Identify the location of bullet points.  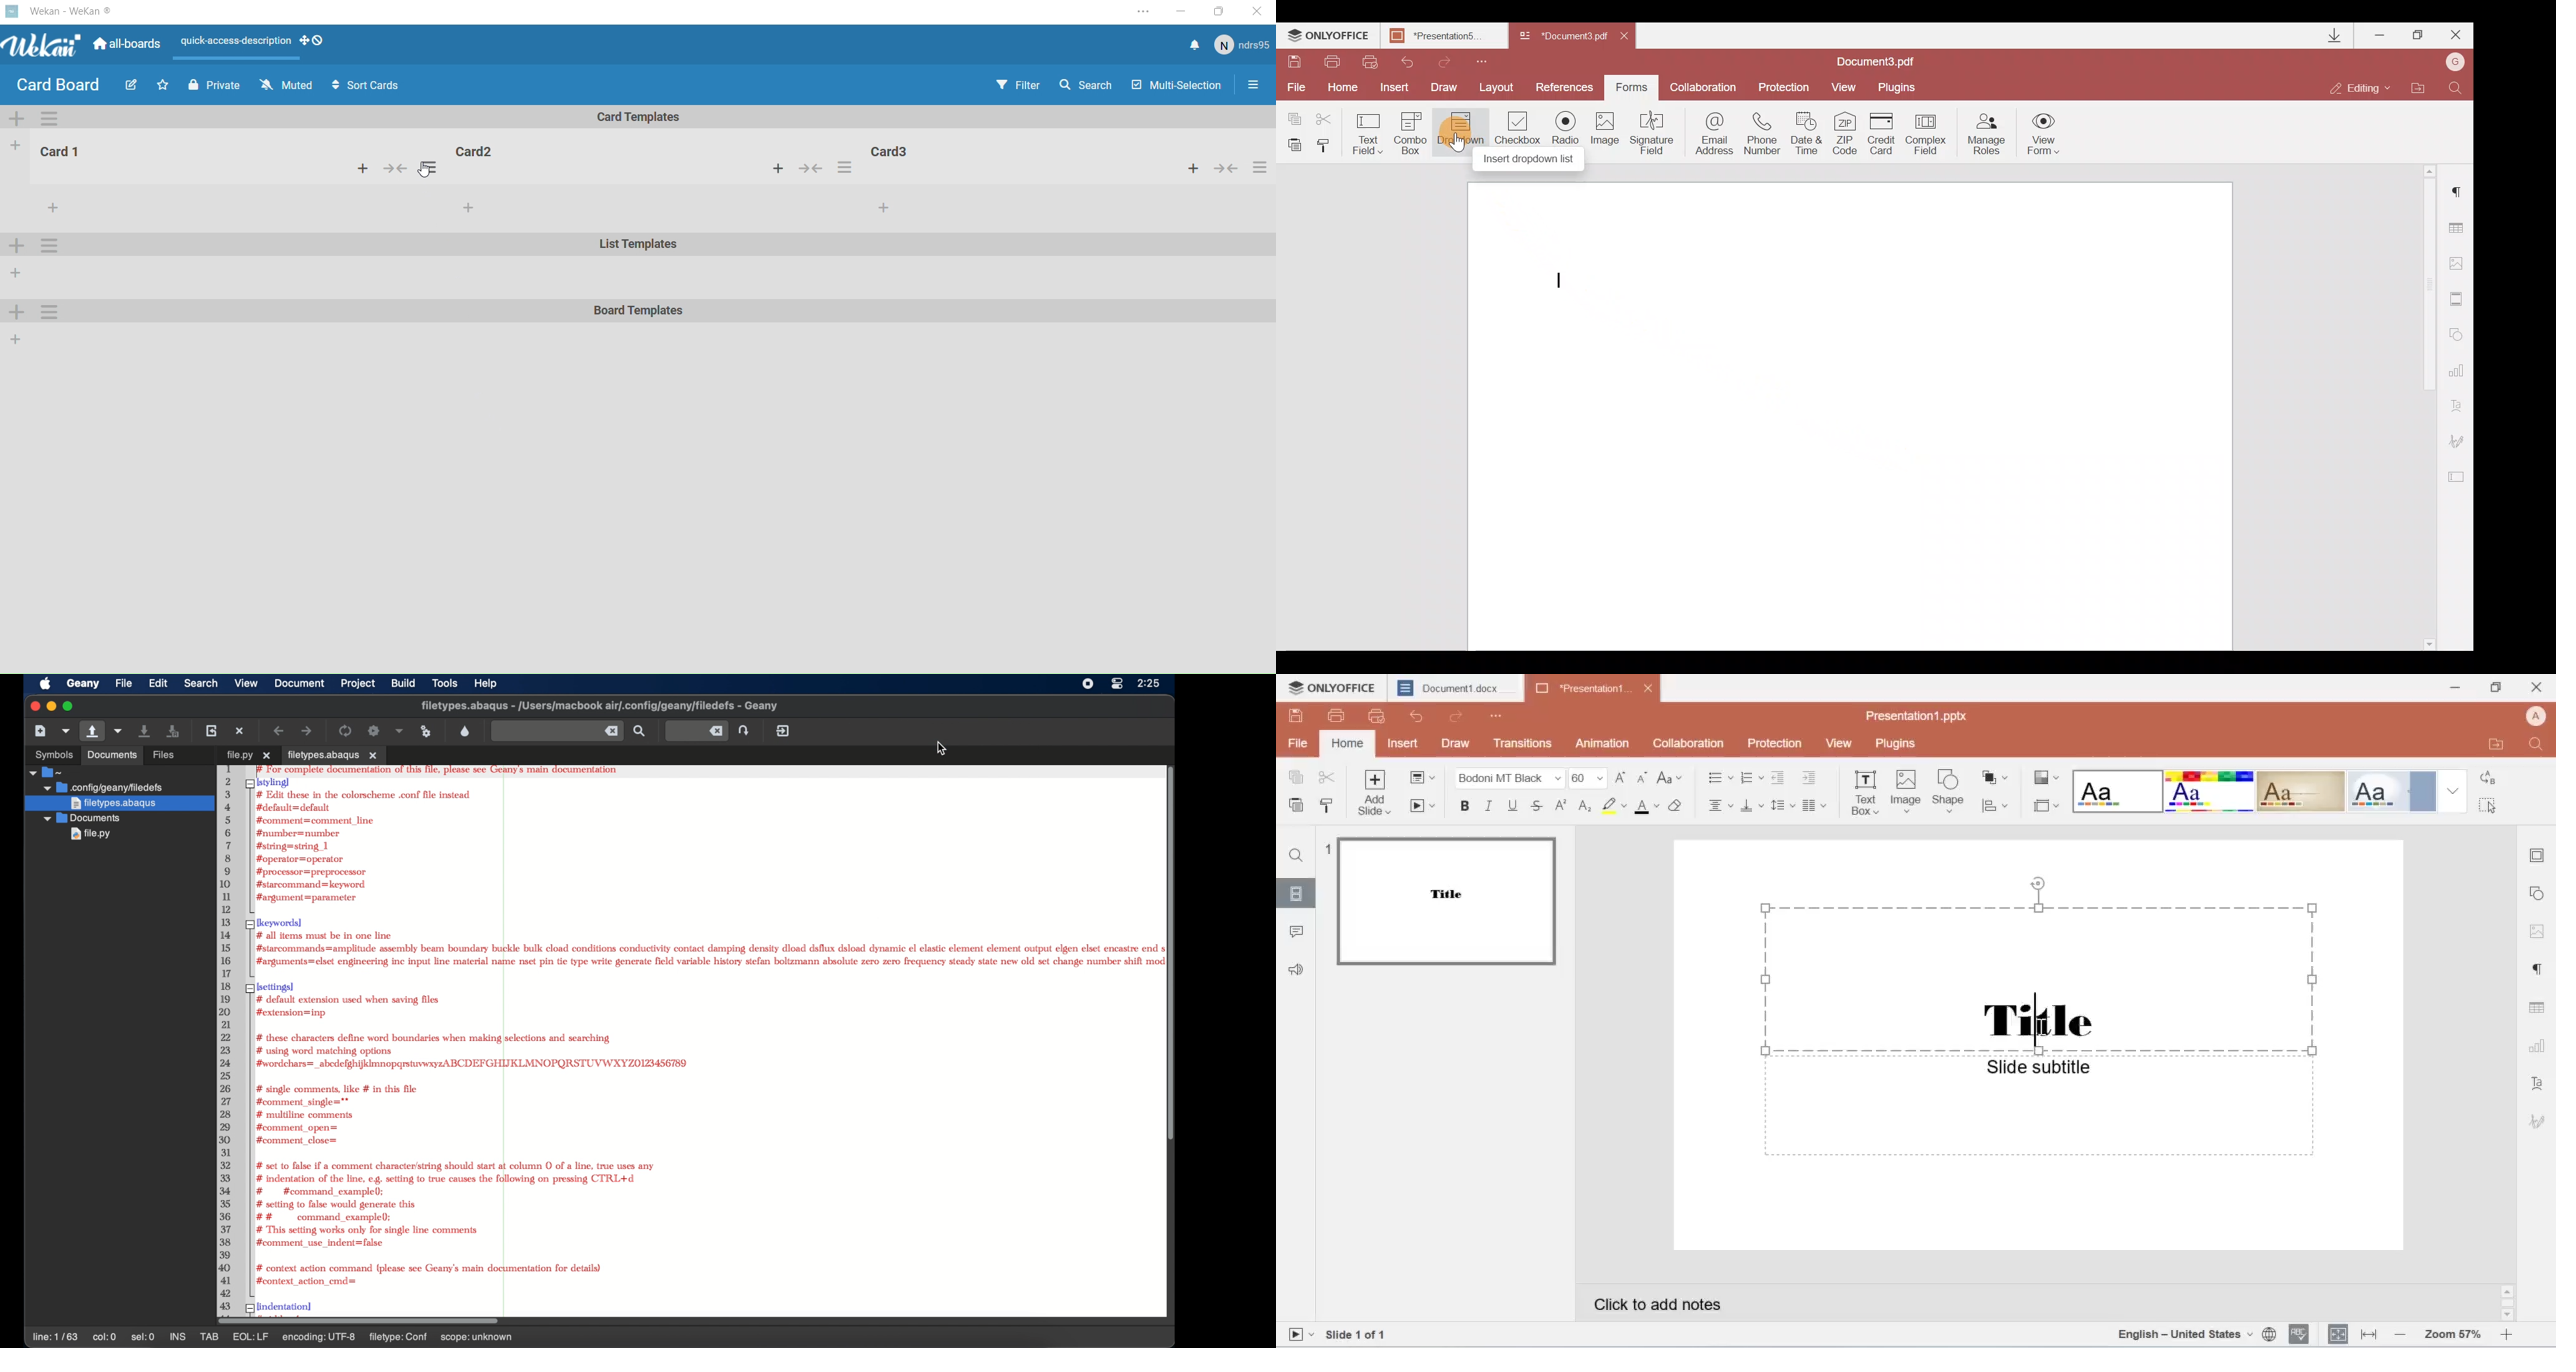
(1714, 778).